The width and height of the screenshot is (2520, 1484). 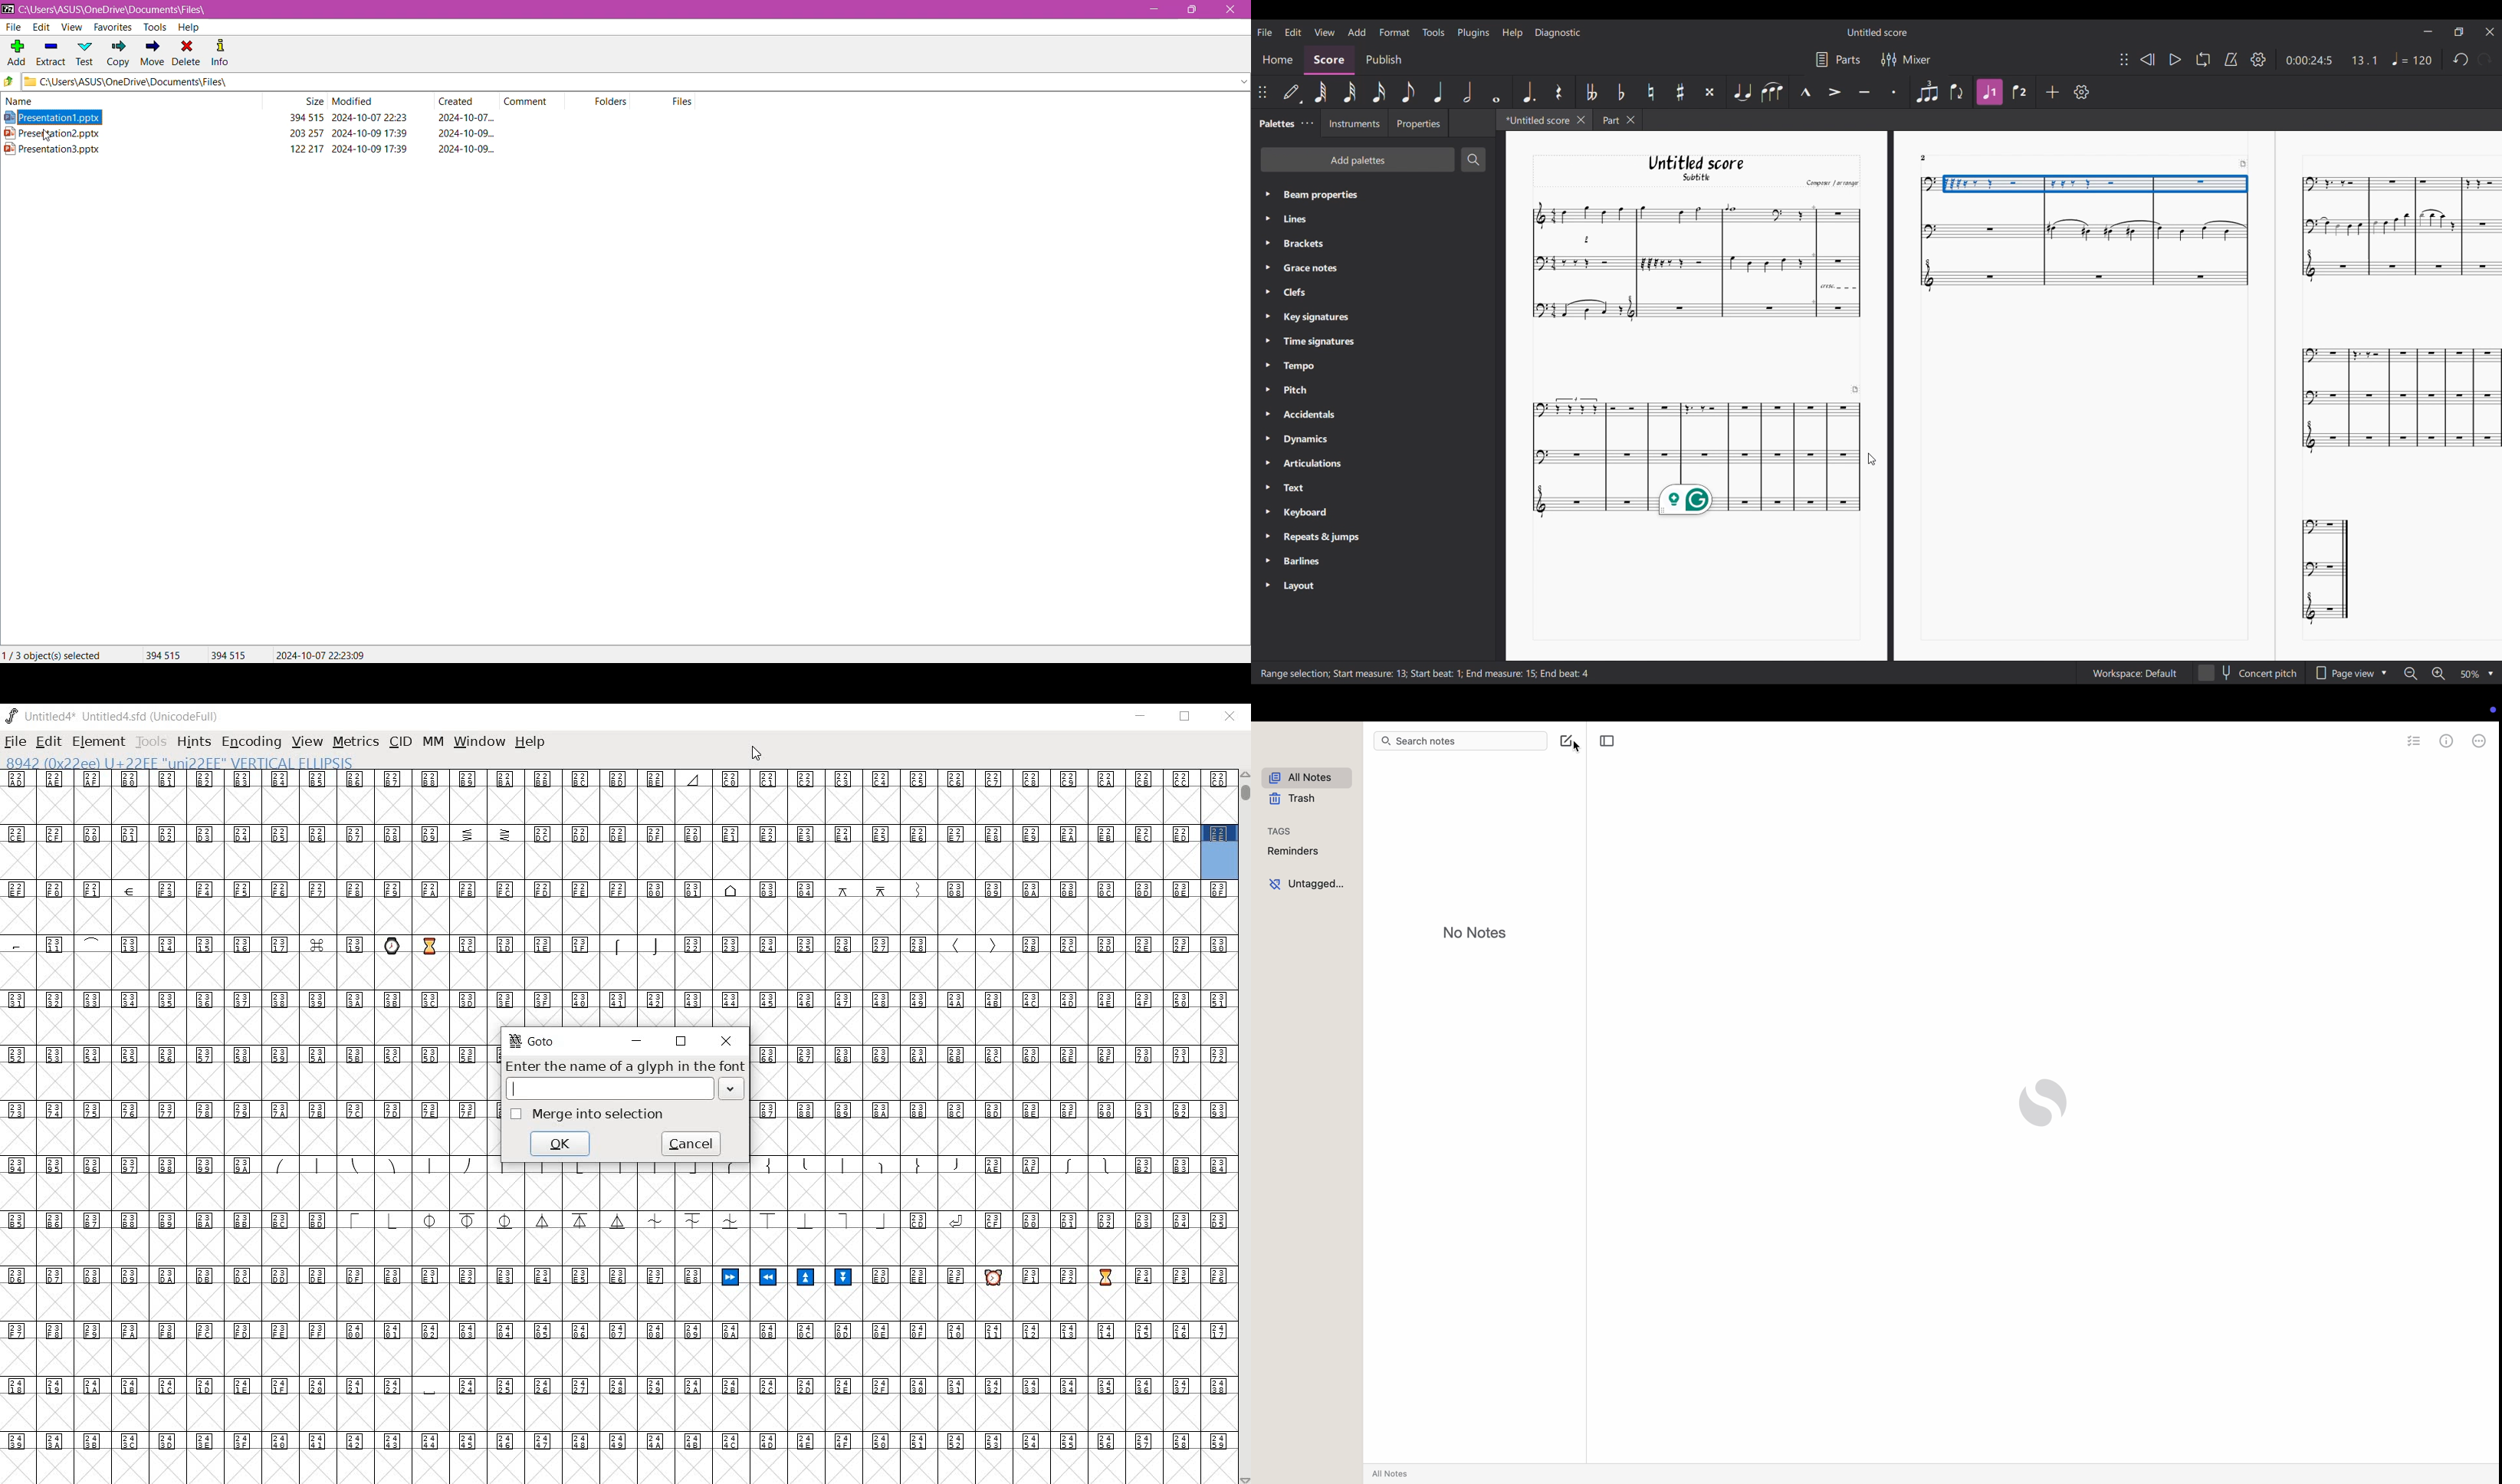 What do you see at coordinates (1560, 92) in the screenshot?
I see `Rest` at bounding box center [1560, 92].